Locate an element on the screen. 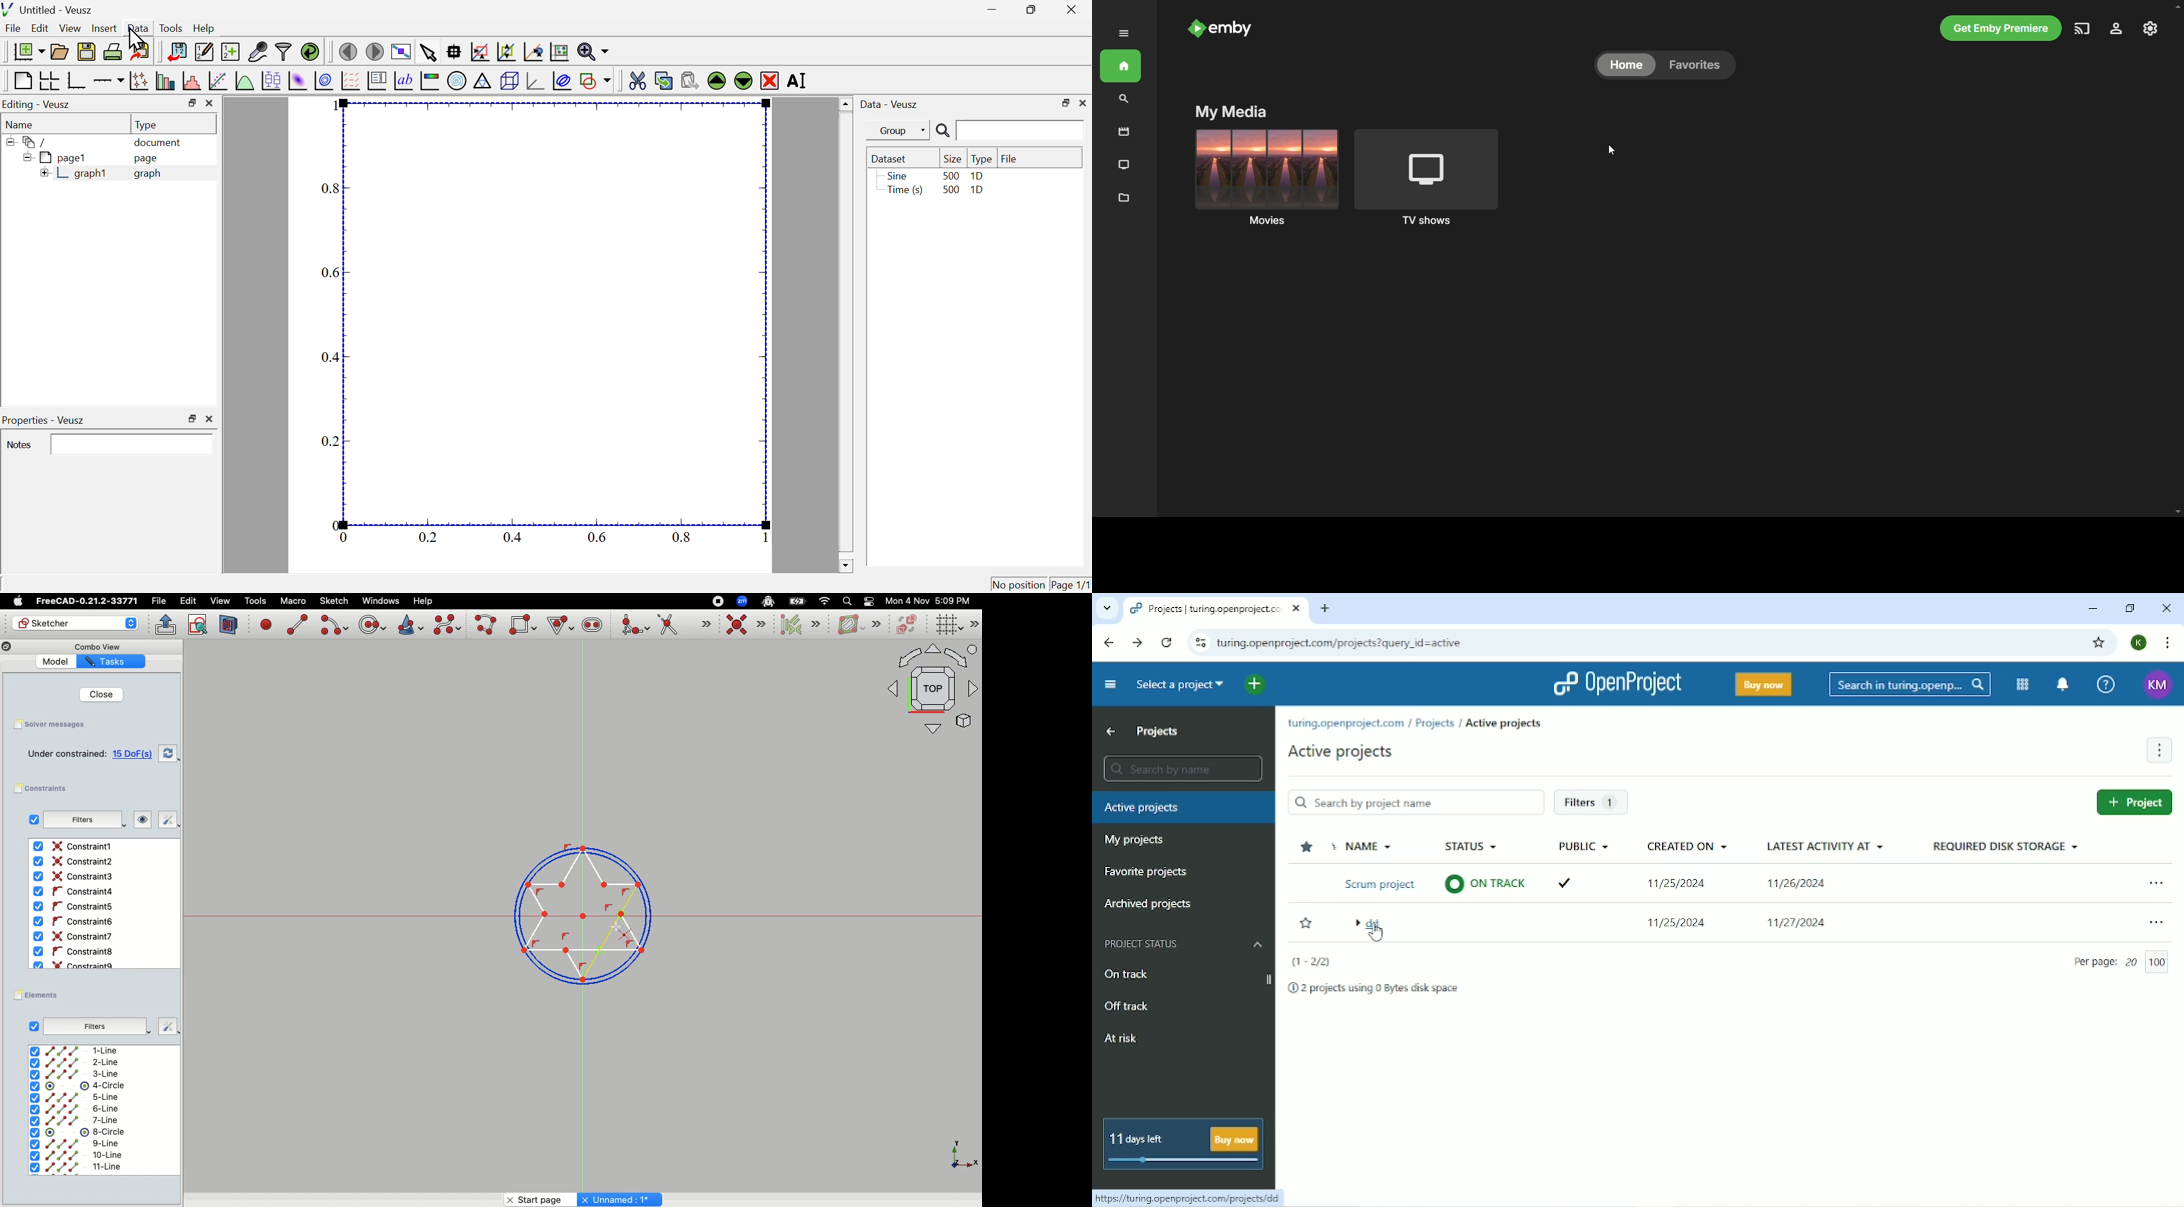  3-Line is located at coordinates (83, 1074).